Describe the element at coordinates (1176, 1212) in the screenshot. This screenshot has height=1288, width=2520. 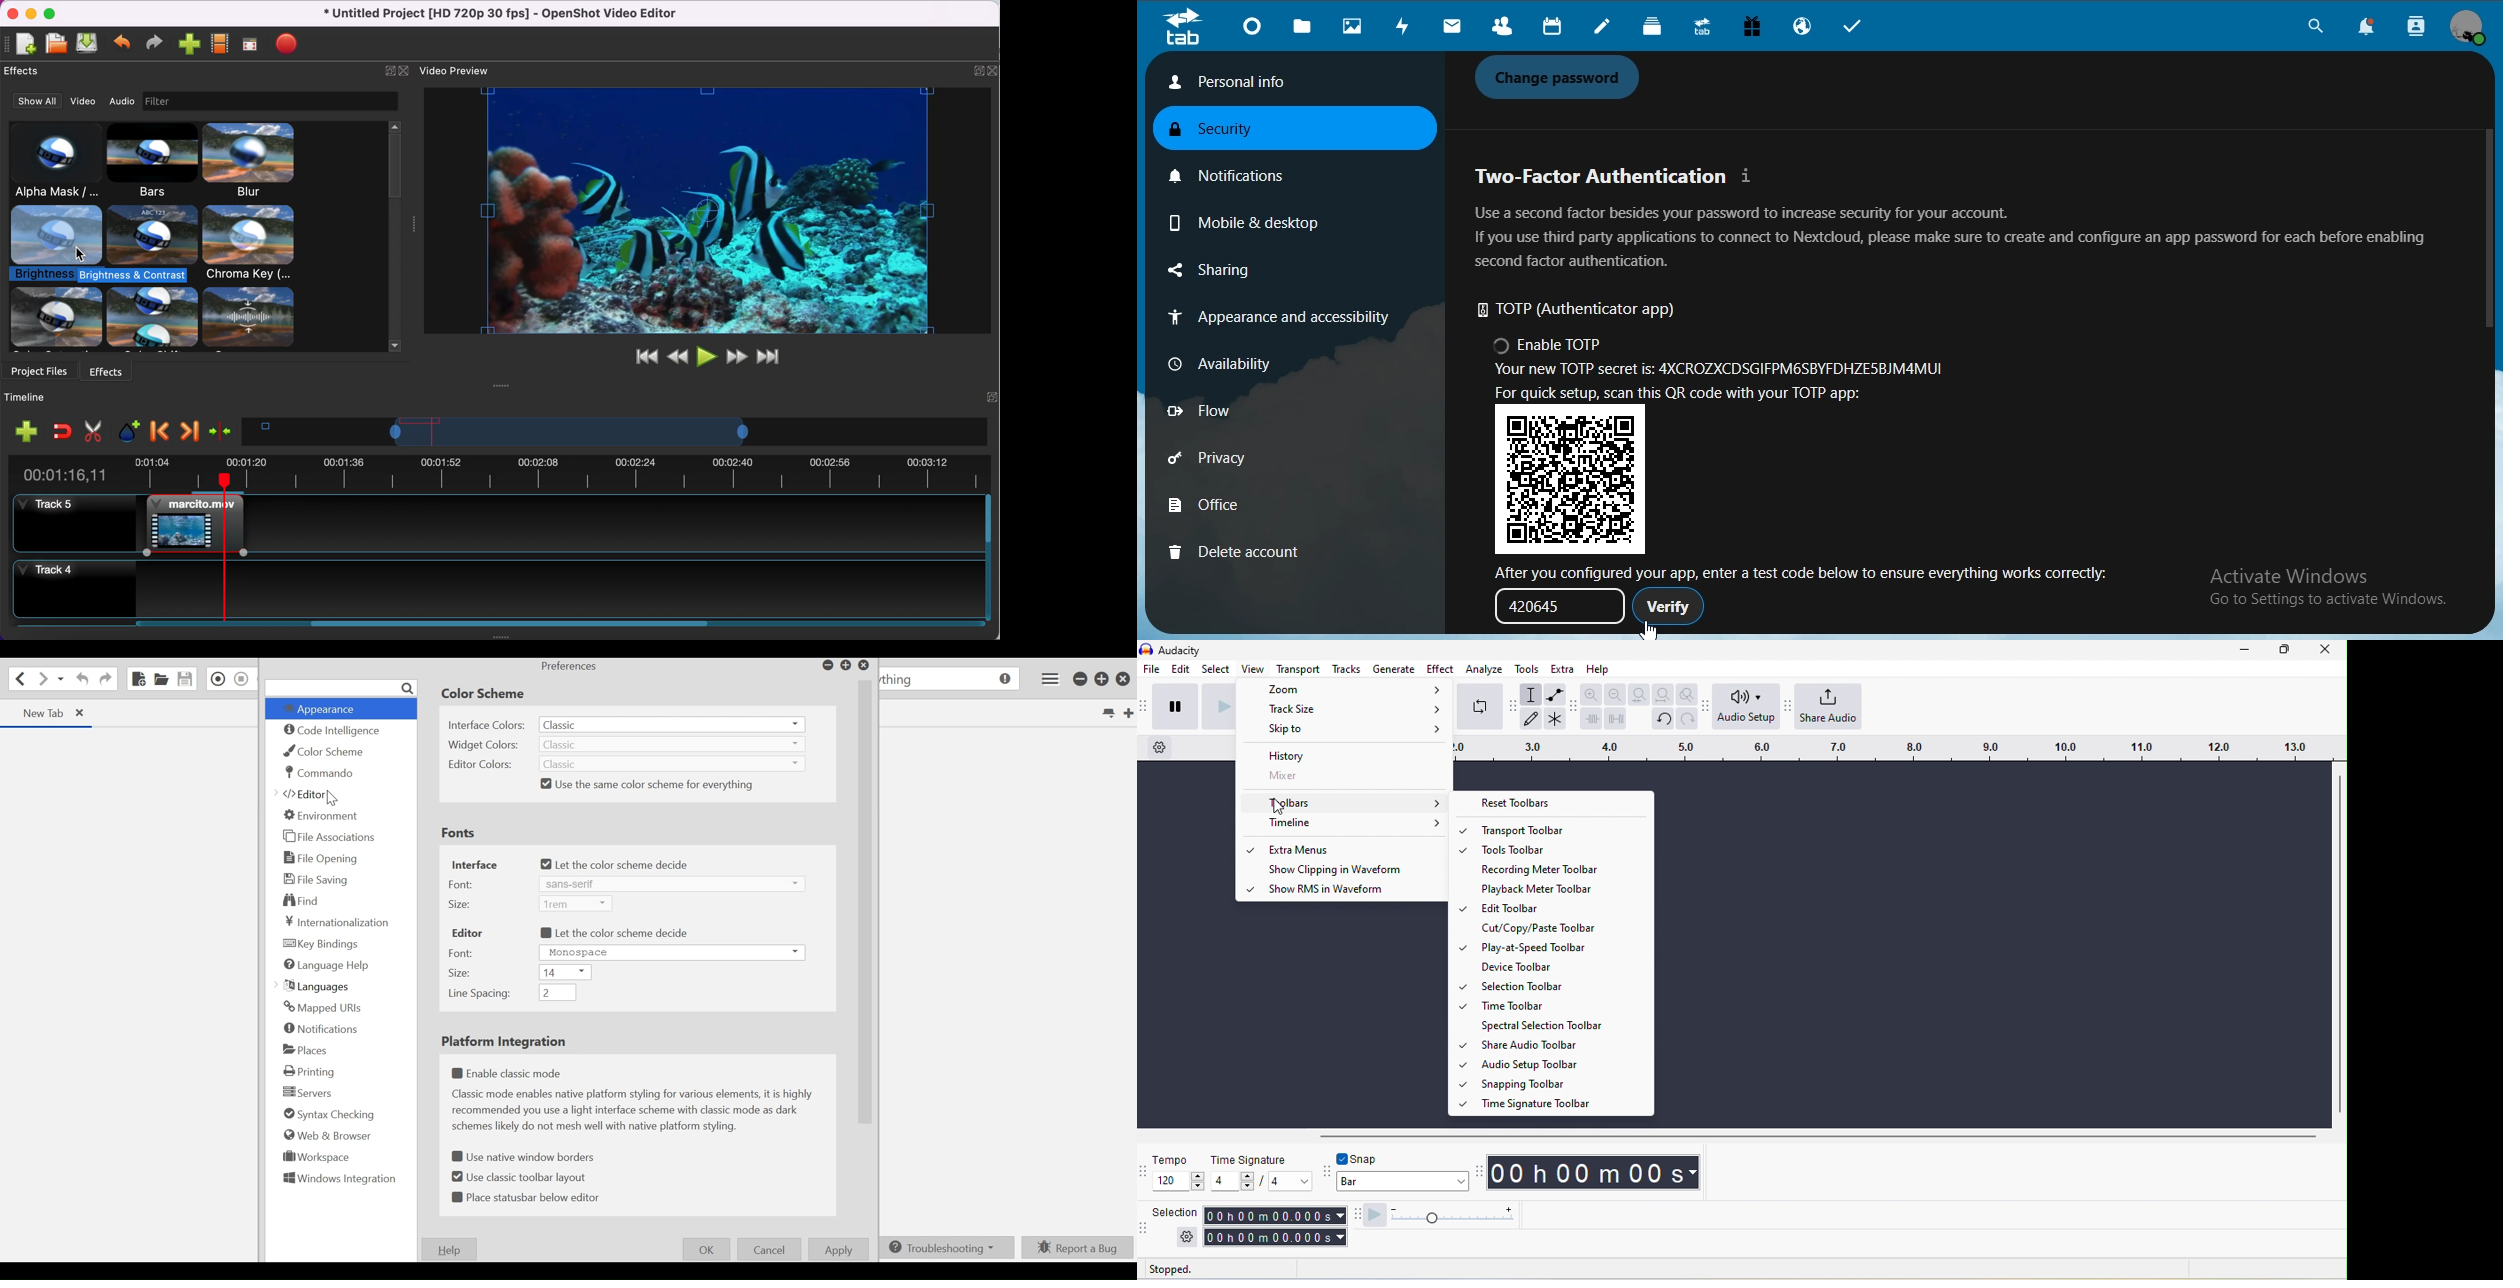
I see `selection` at that location.